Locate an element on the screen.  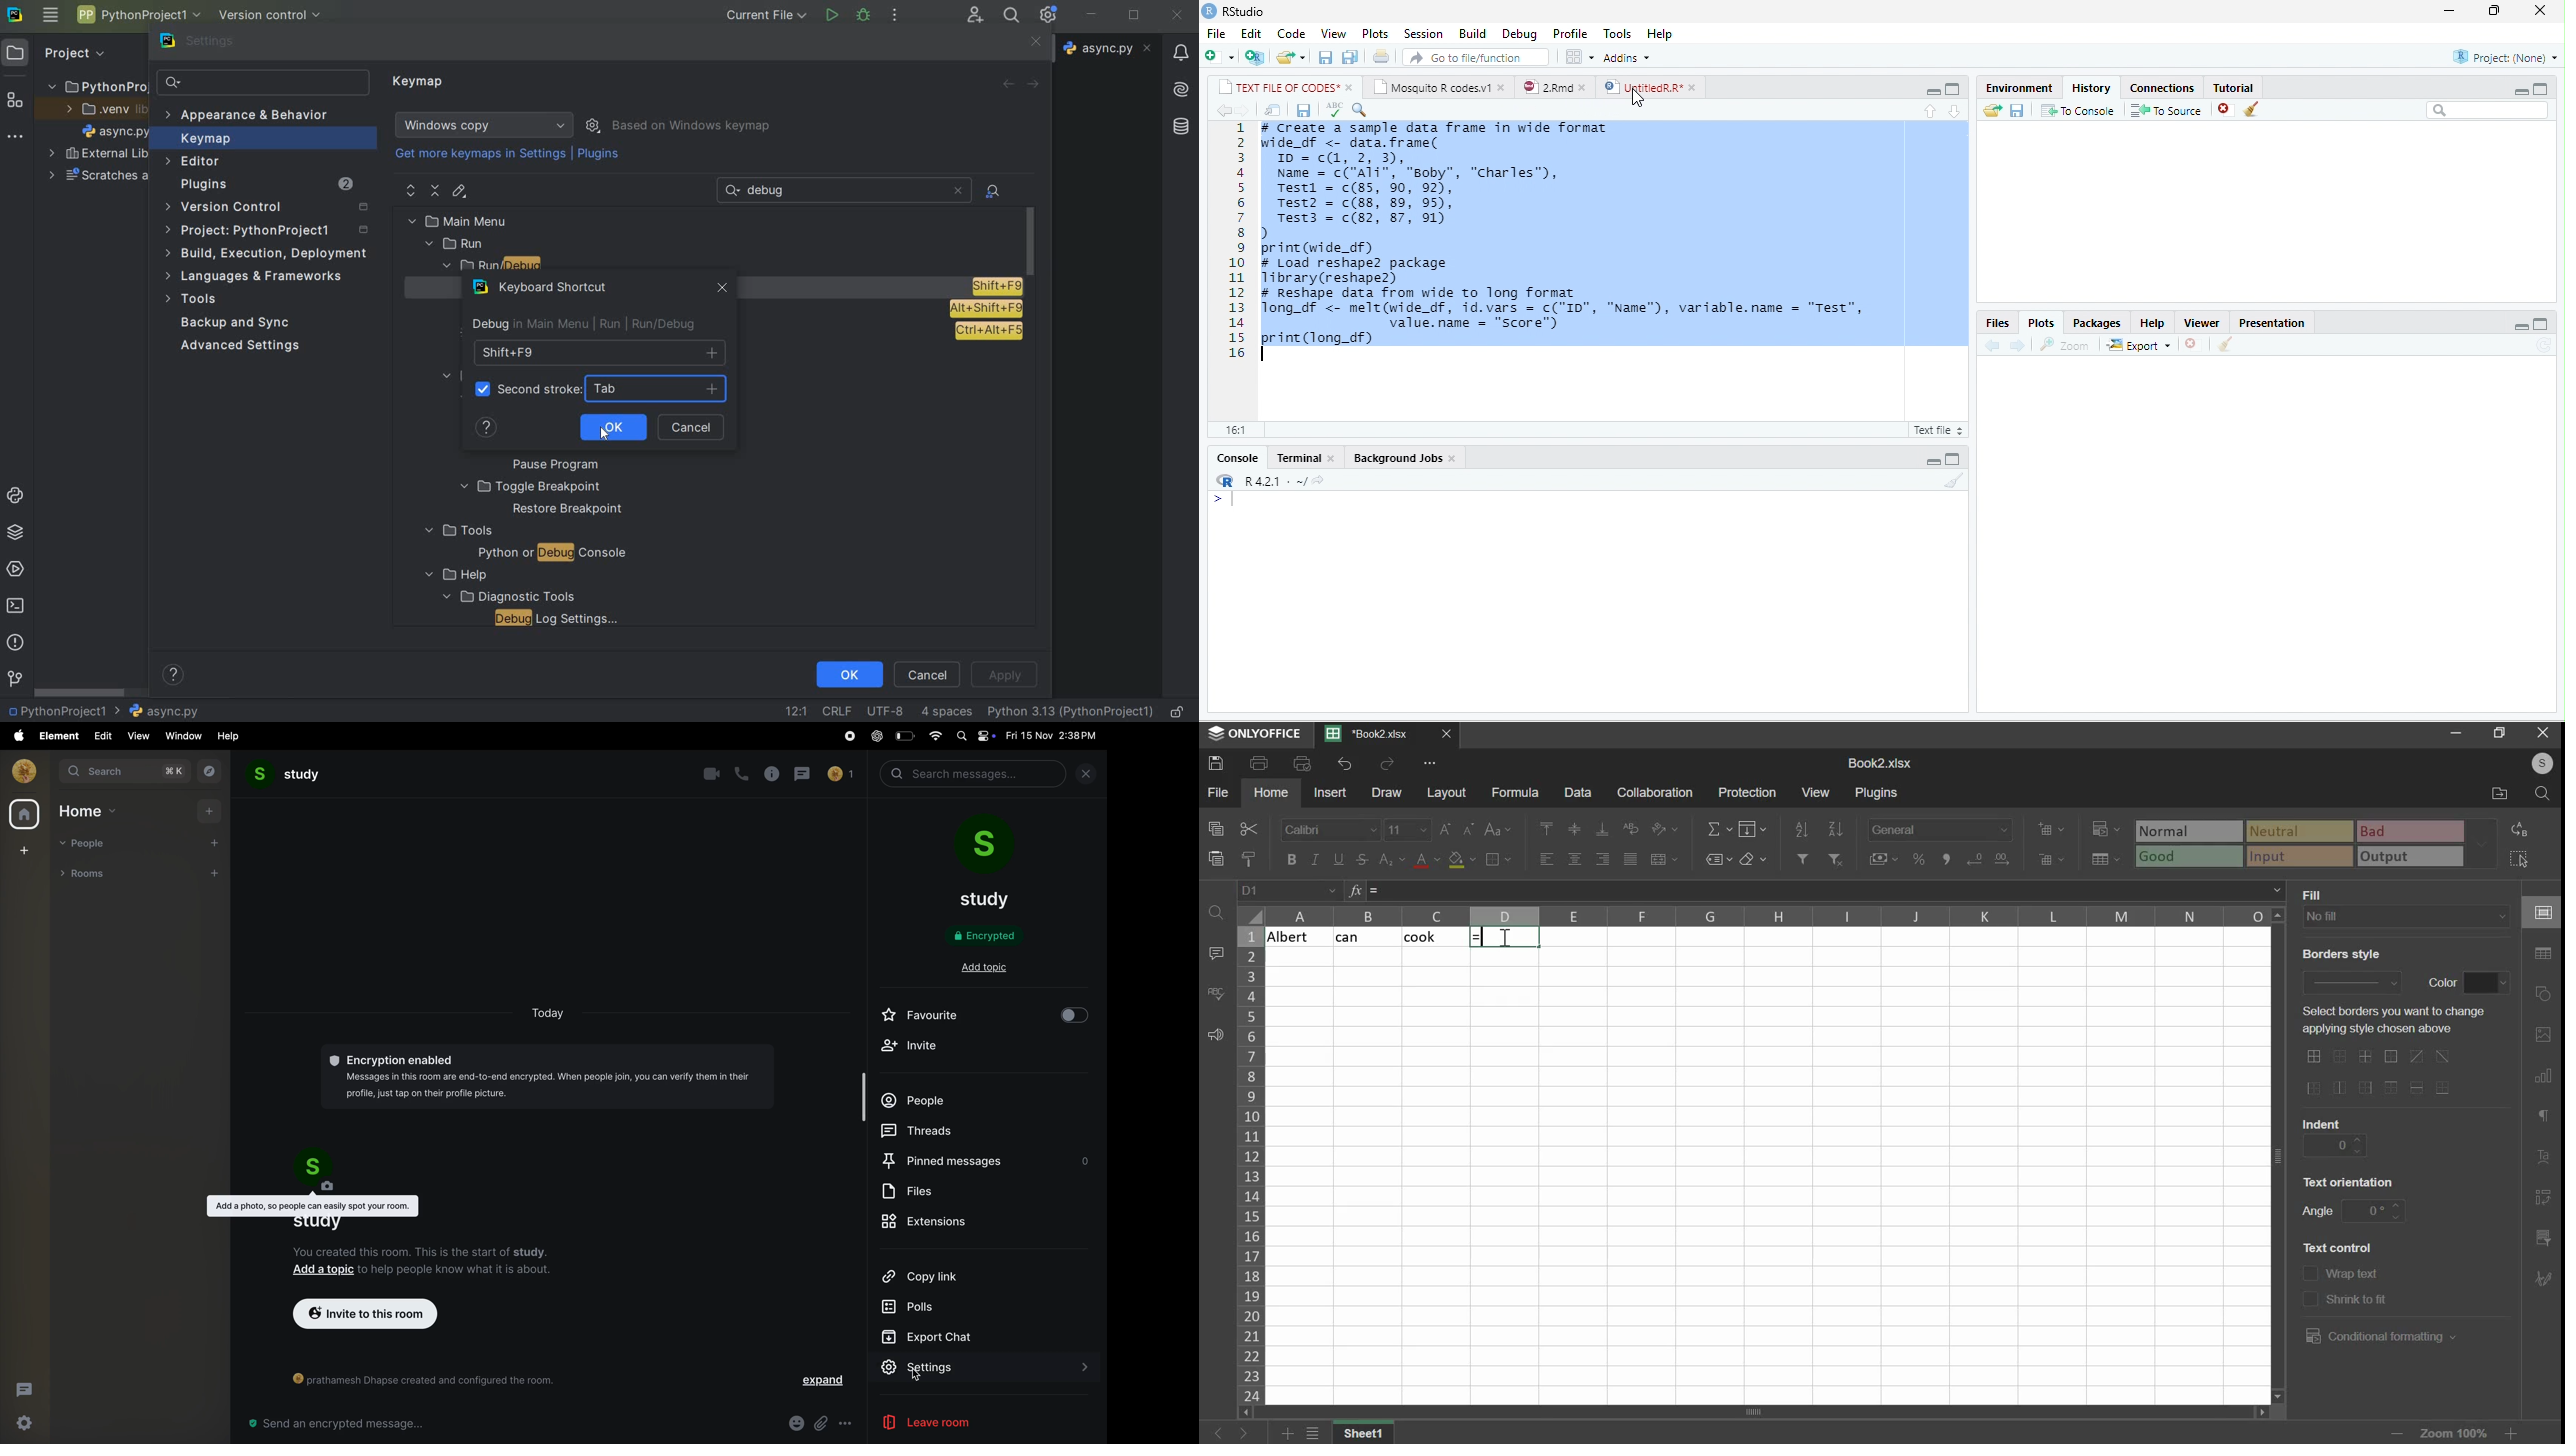
albert is located at coordinates (1299, 937).